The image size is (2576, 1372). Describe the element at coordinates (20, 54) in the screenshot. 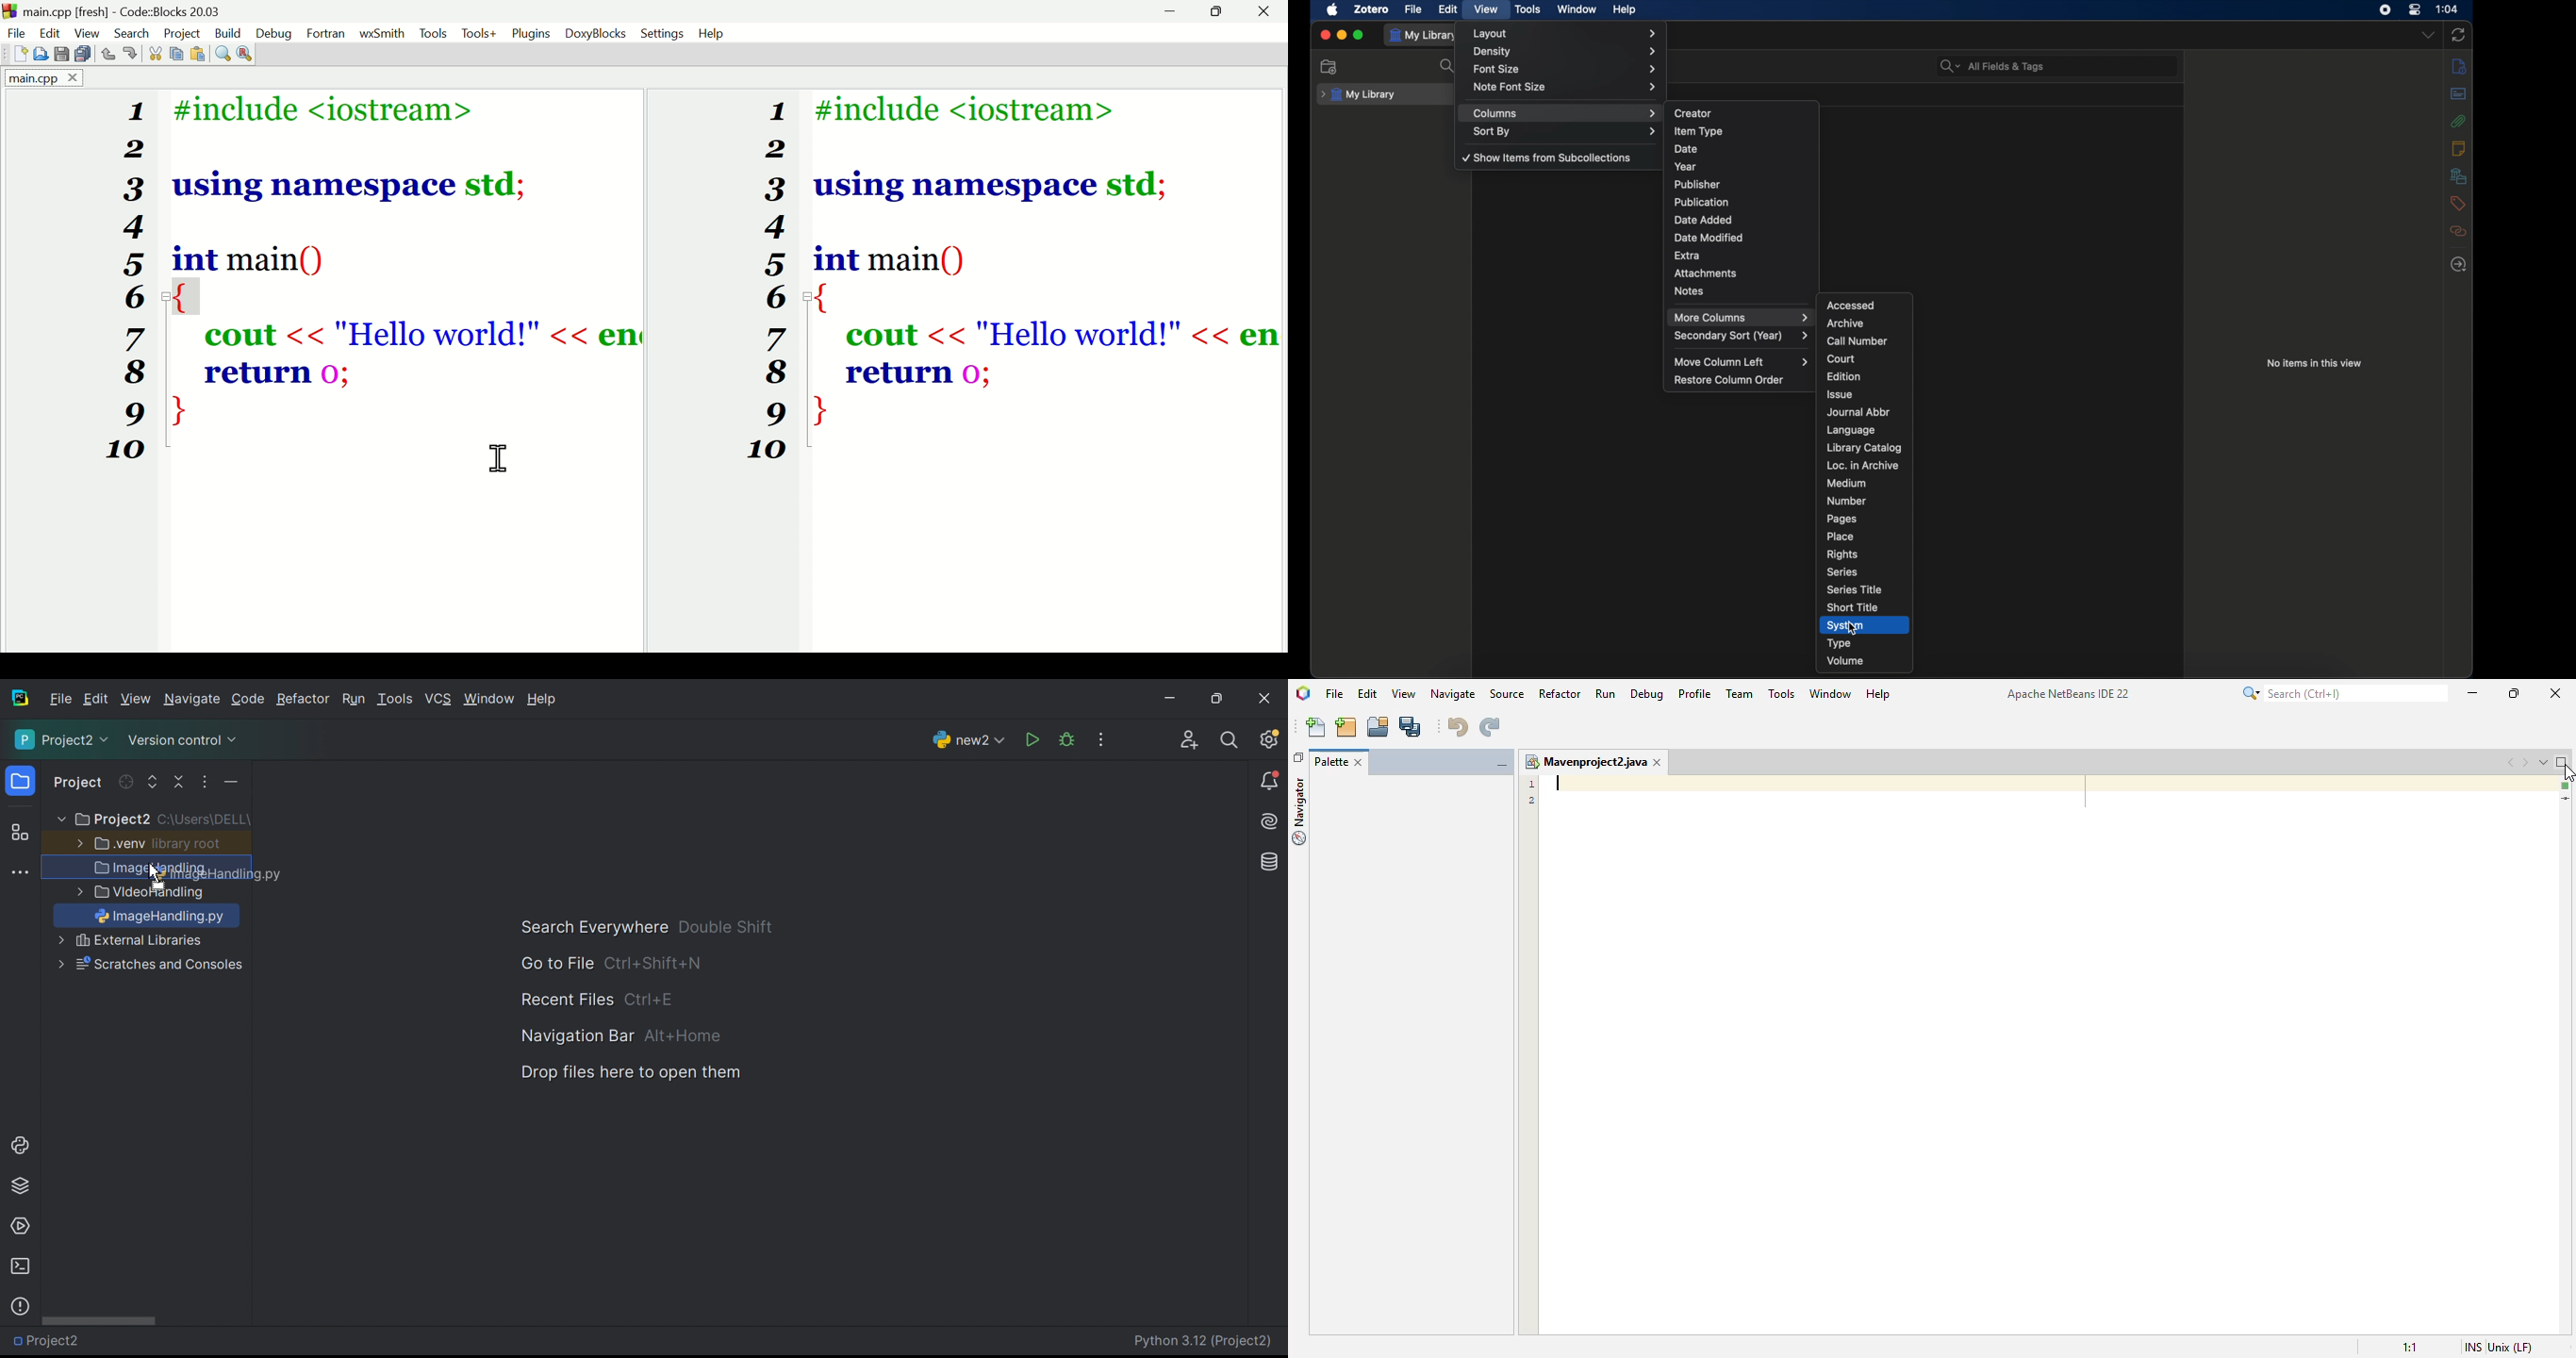

I see `add` at that location.